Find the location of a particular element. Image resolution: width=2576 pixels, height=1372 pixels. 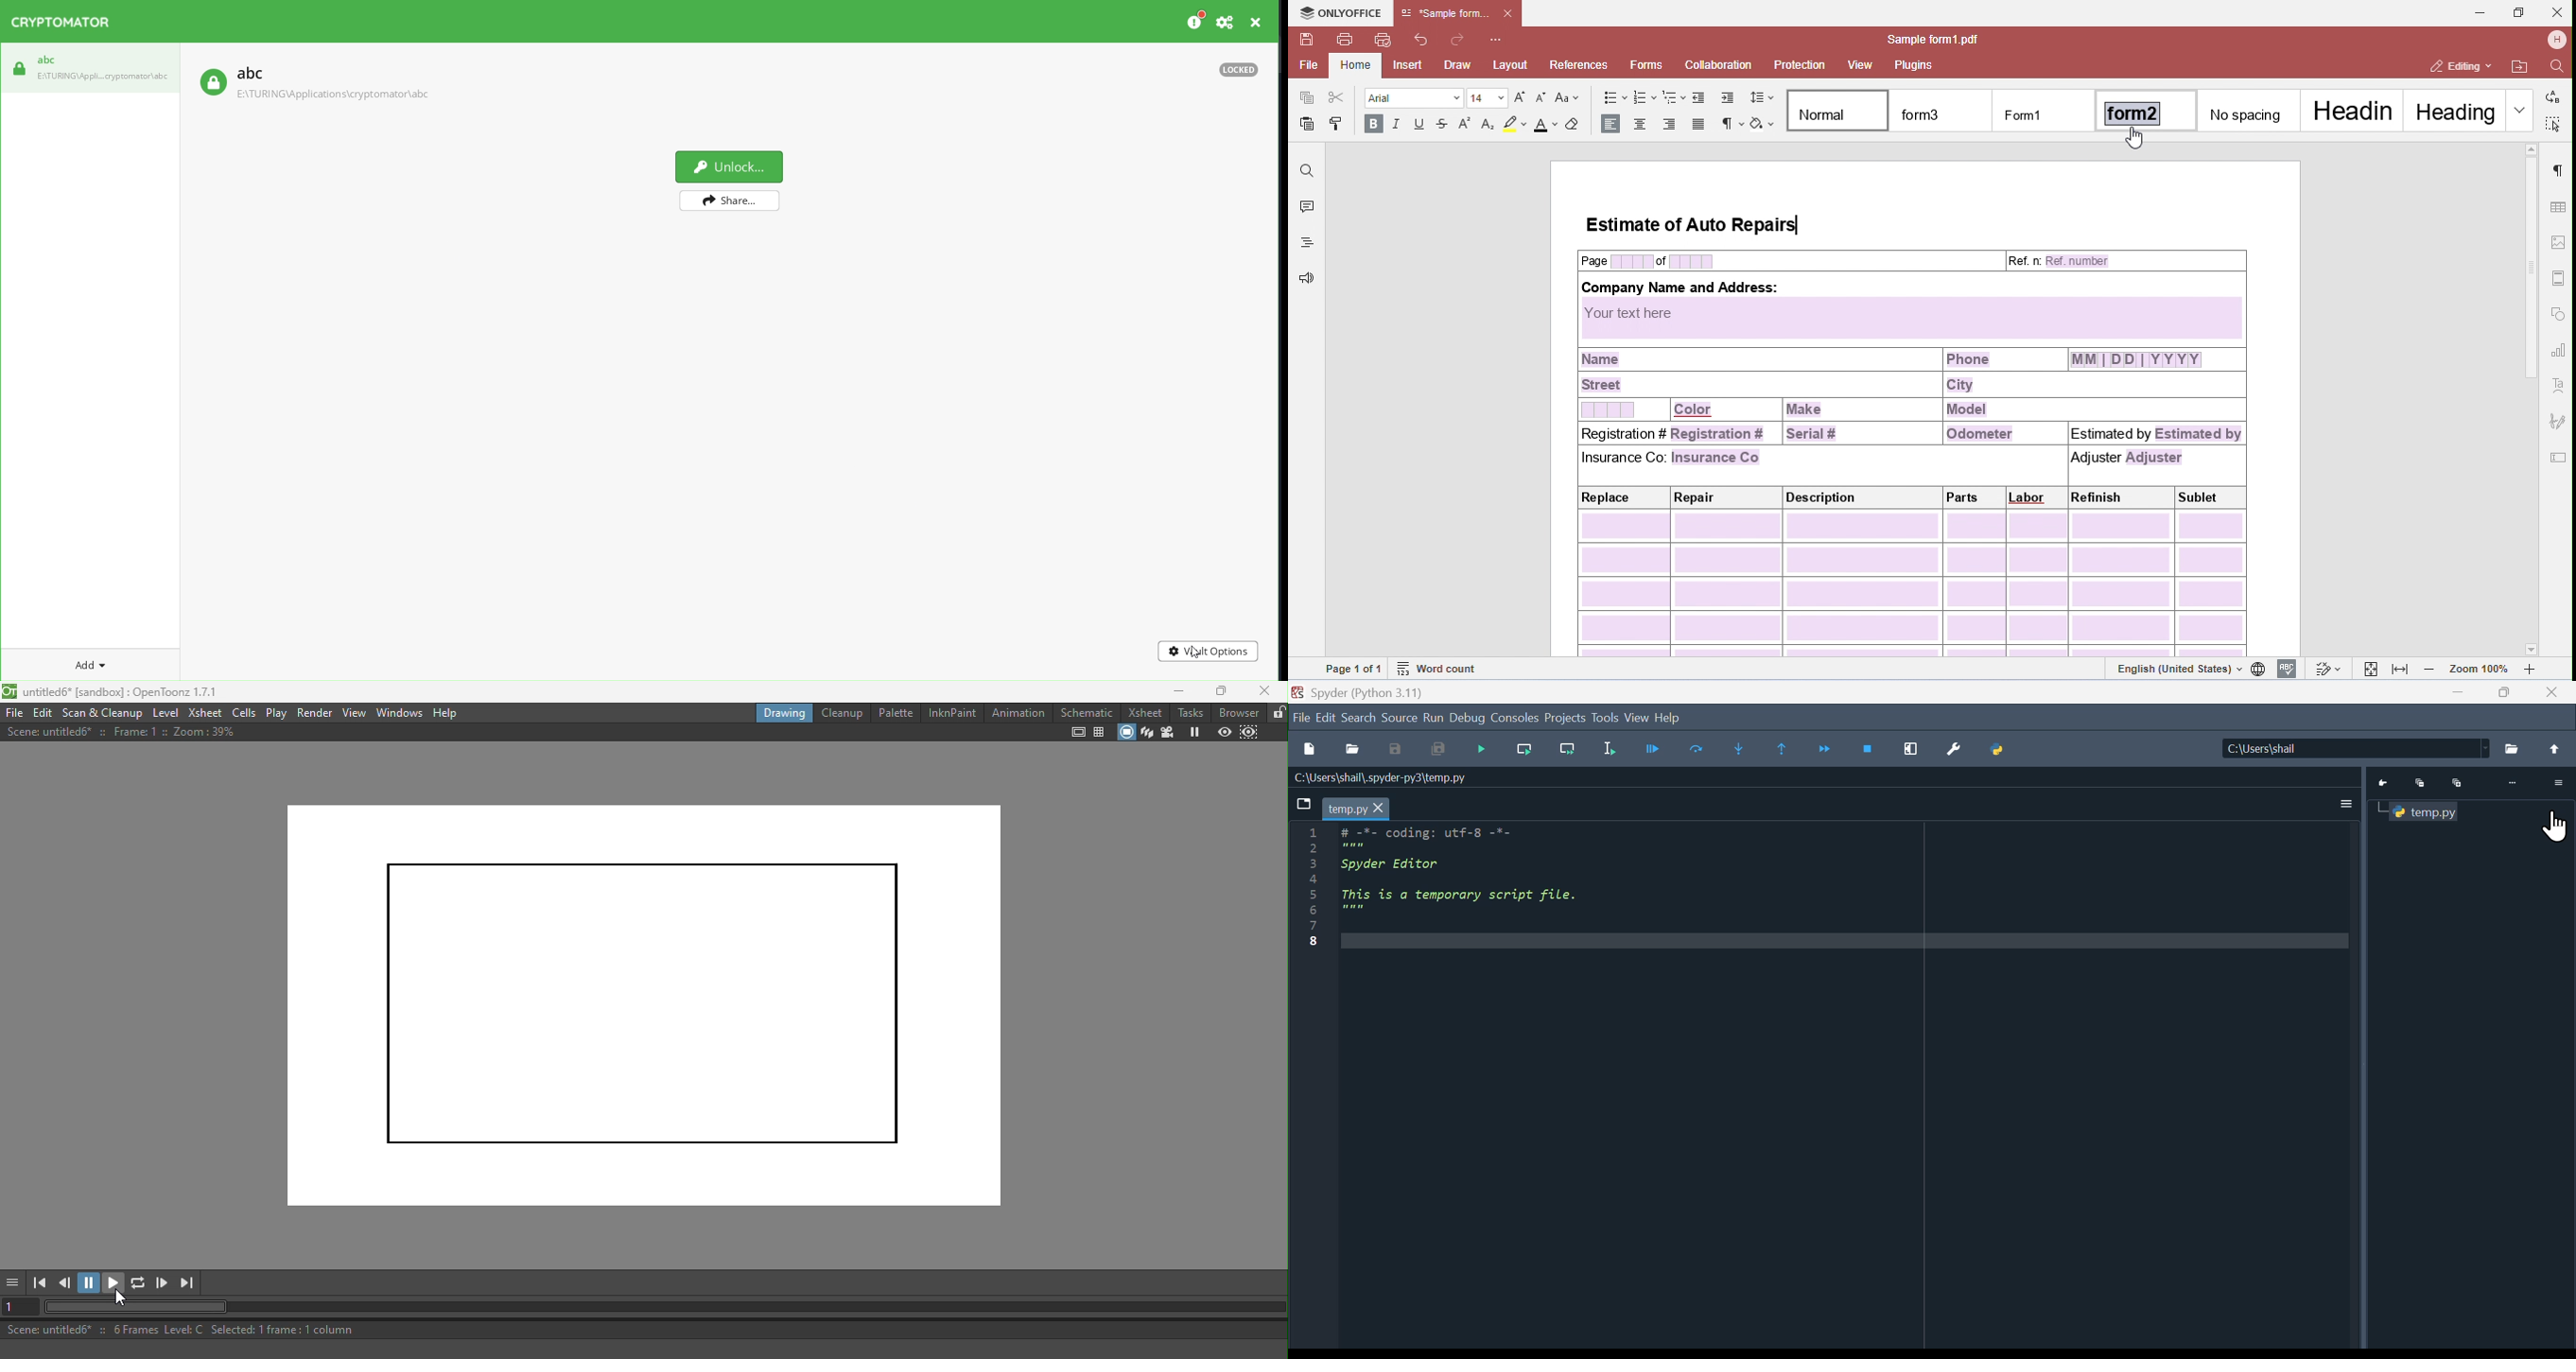

Run cell is located at coordinates (1656, 750).